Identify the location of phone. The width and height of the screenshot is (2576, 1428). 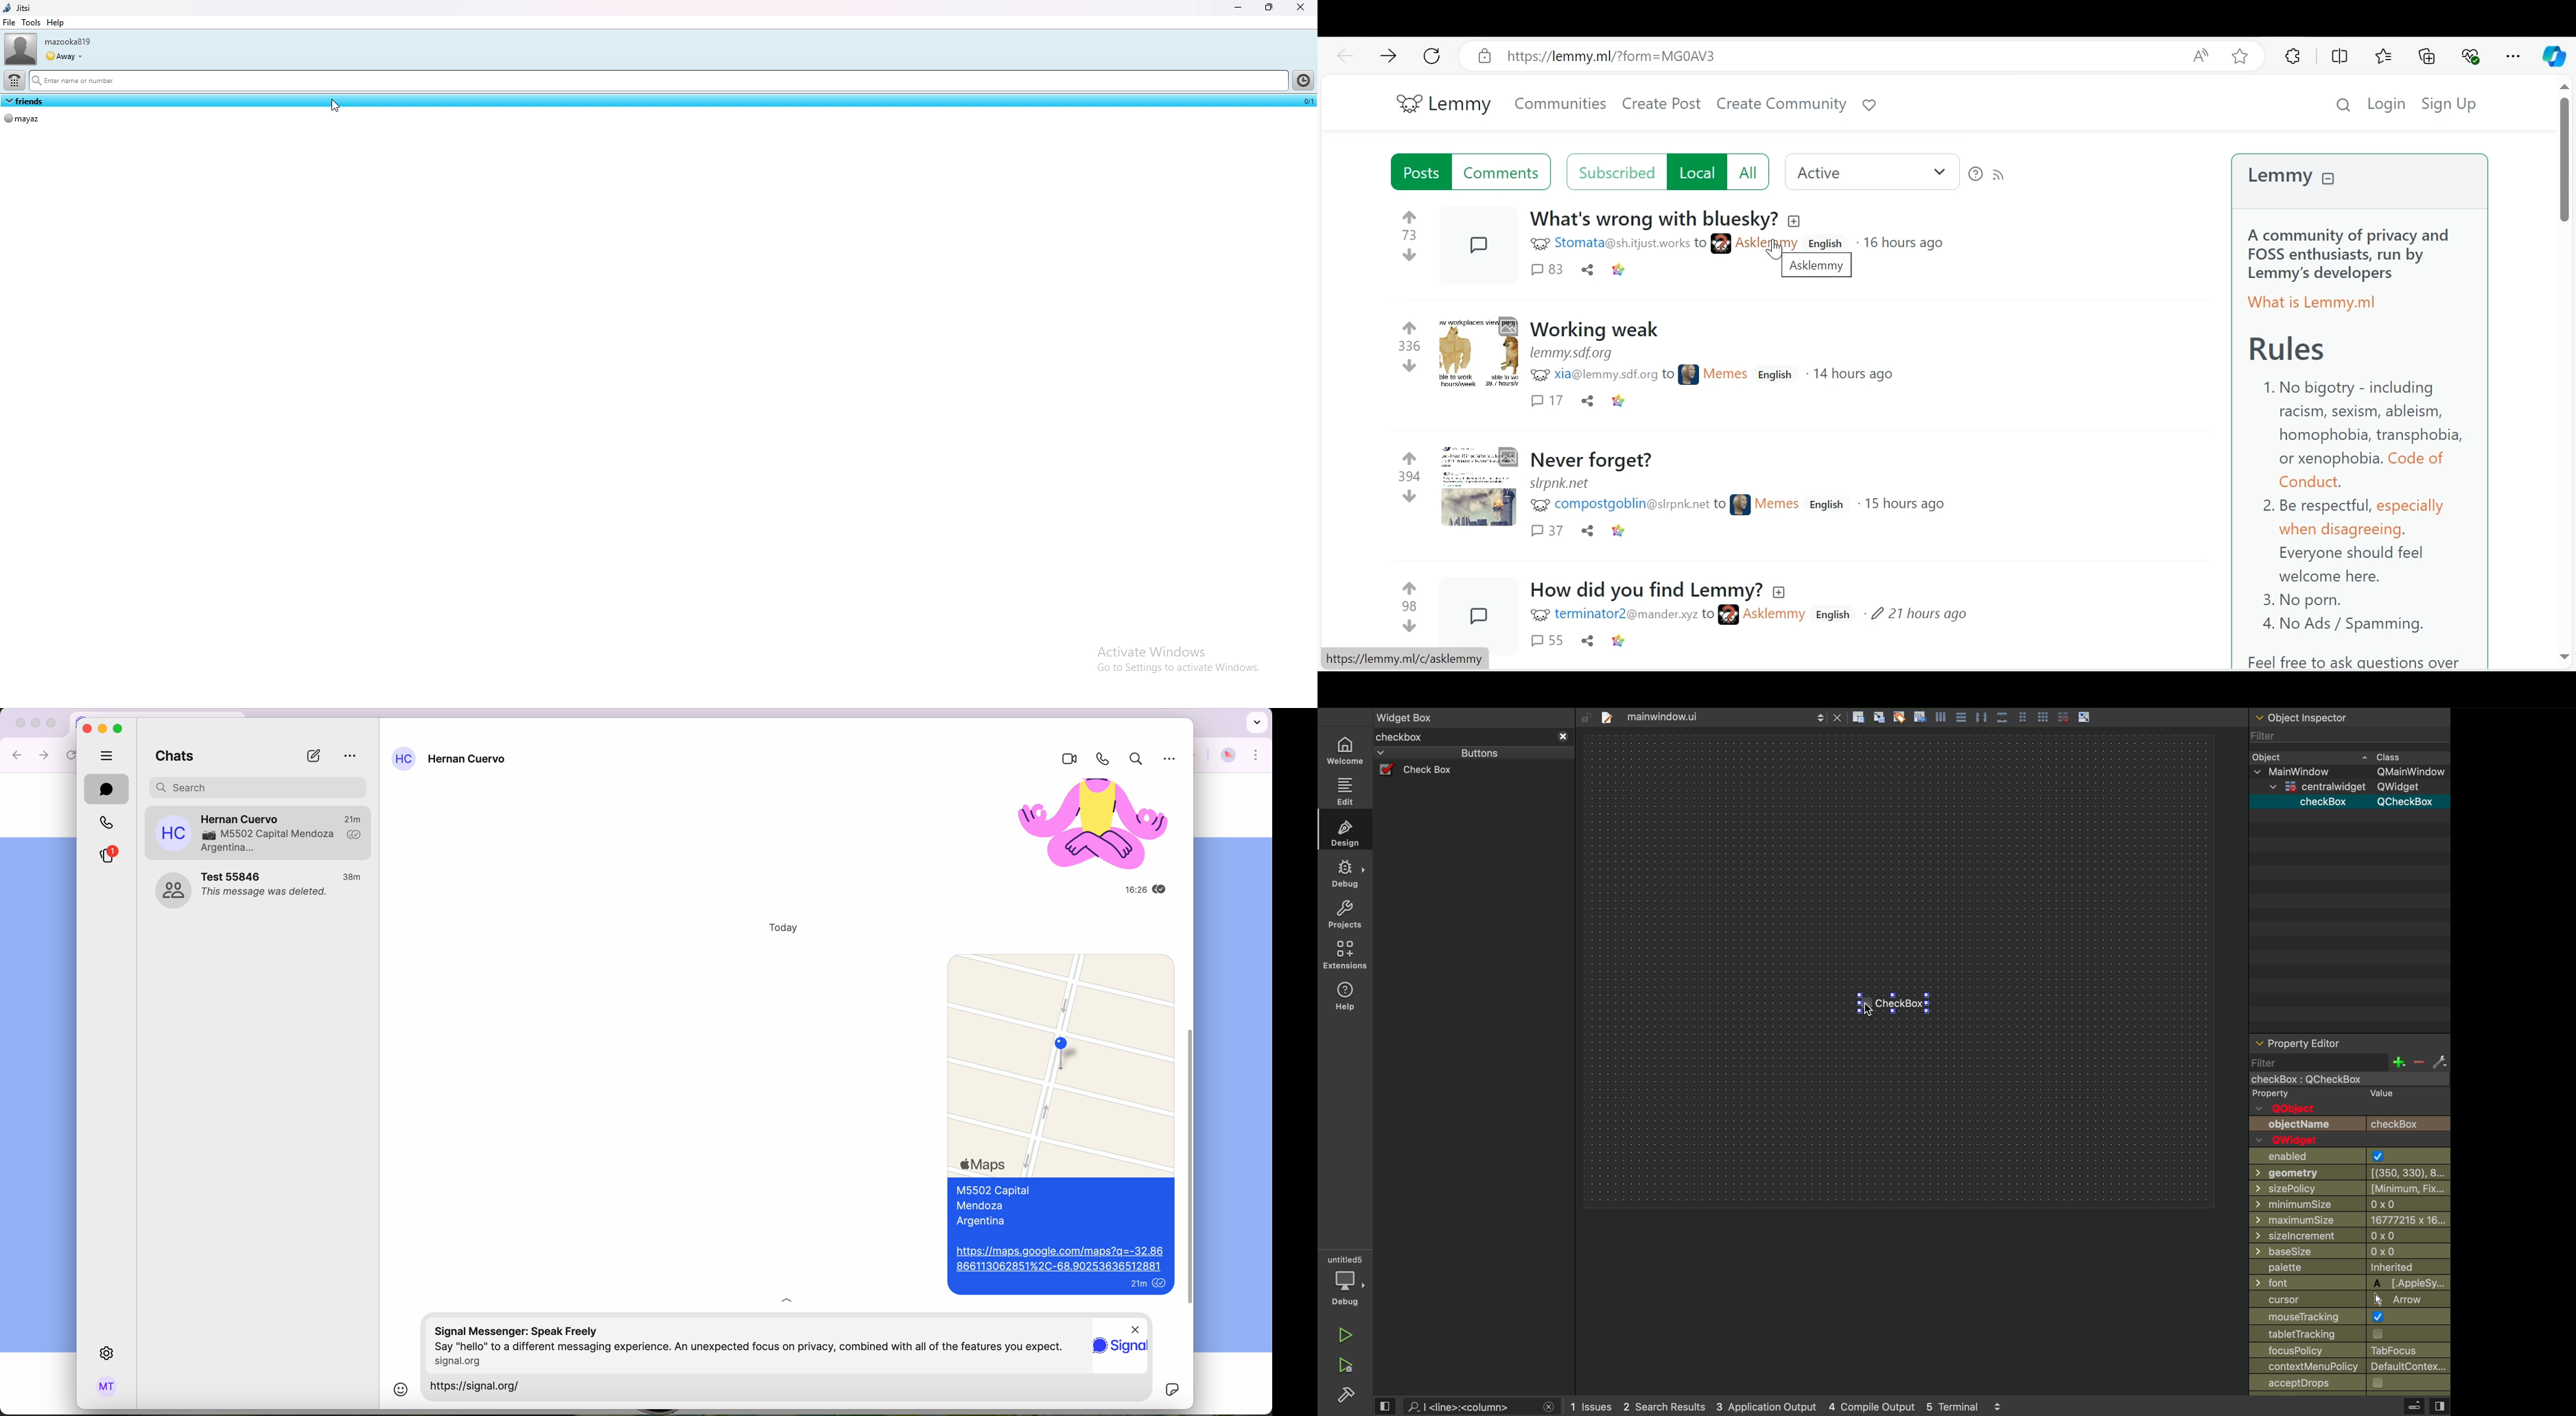
(1099, 759).